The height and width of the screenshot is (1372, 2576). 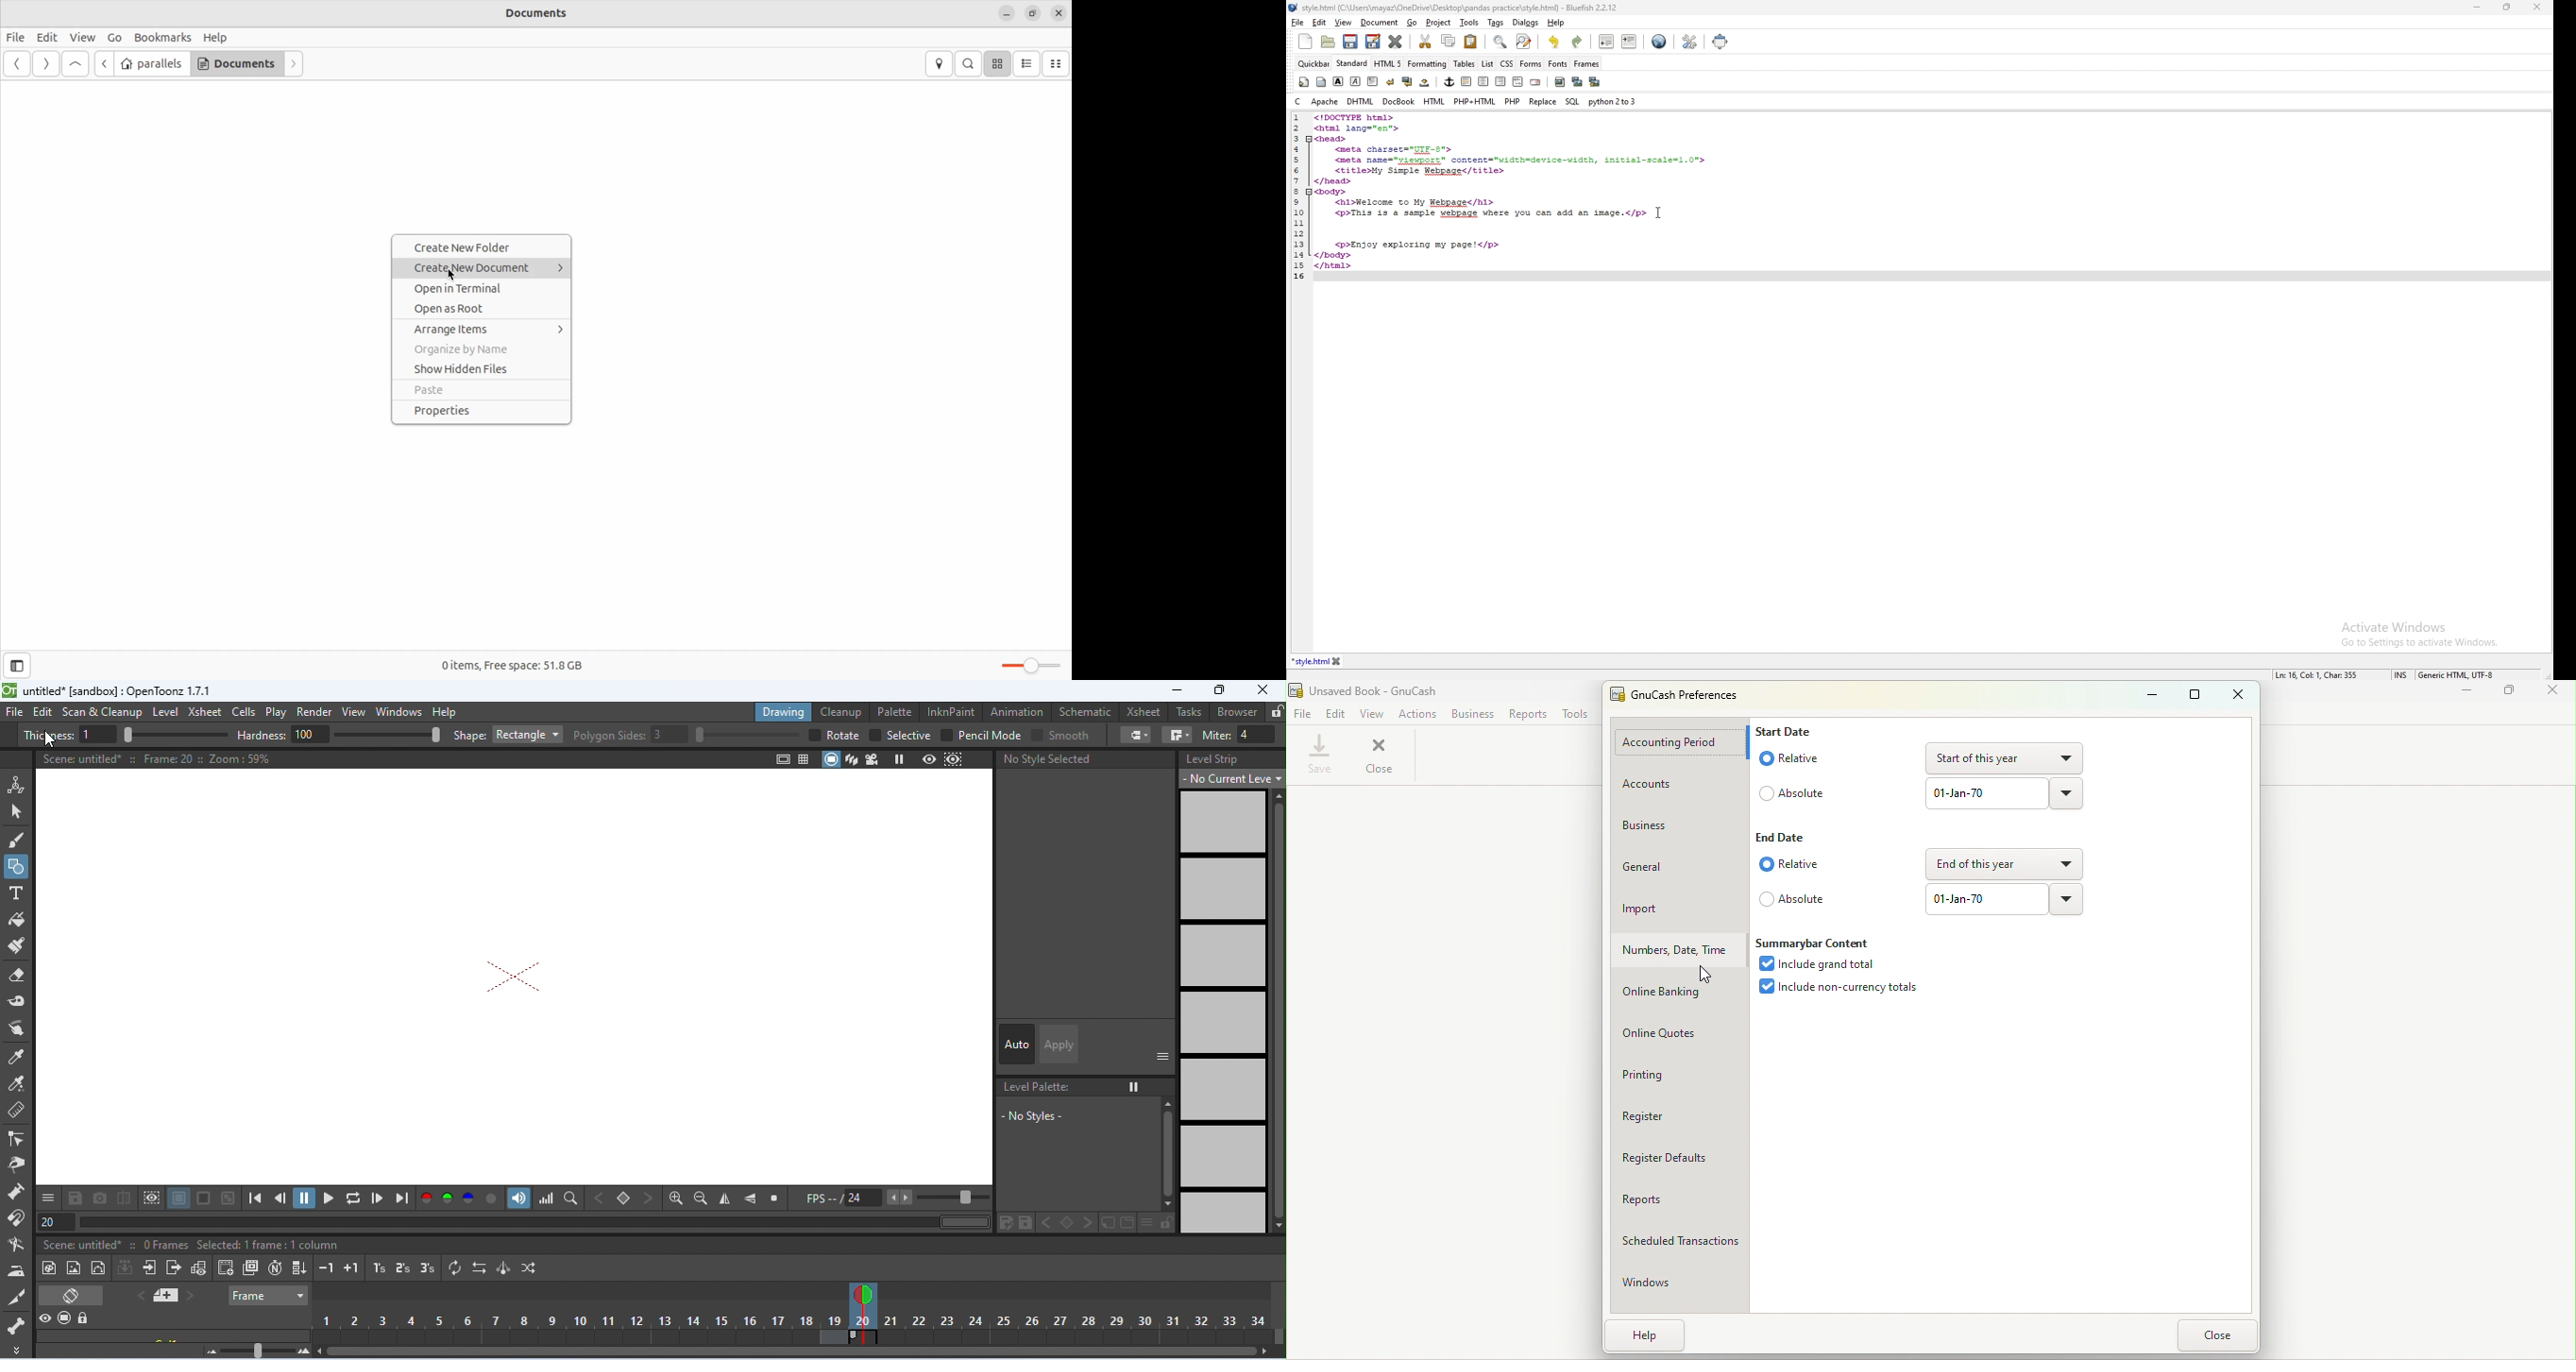 I want to click on find bar, so click(x=1501, y=42).